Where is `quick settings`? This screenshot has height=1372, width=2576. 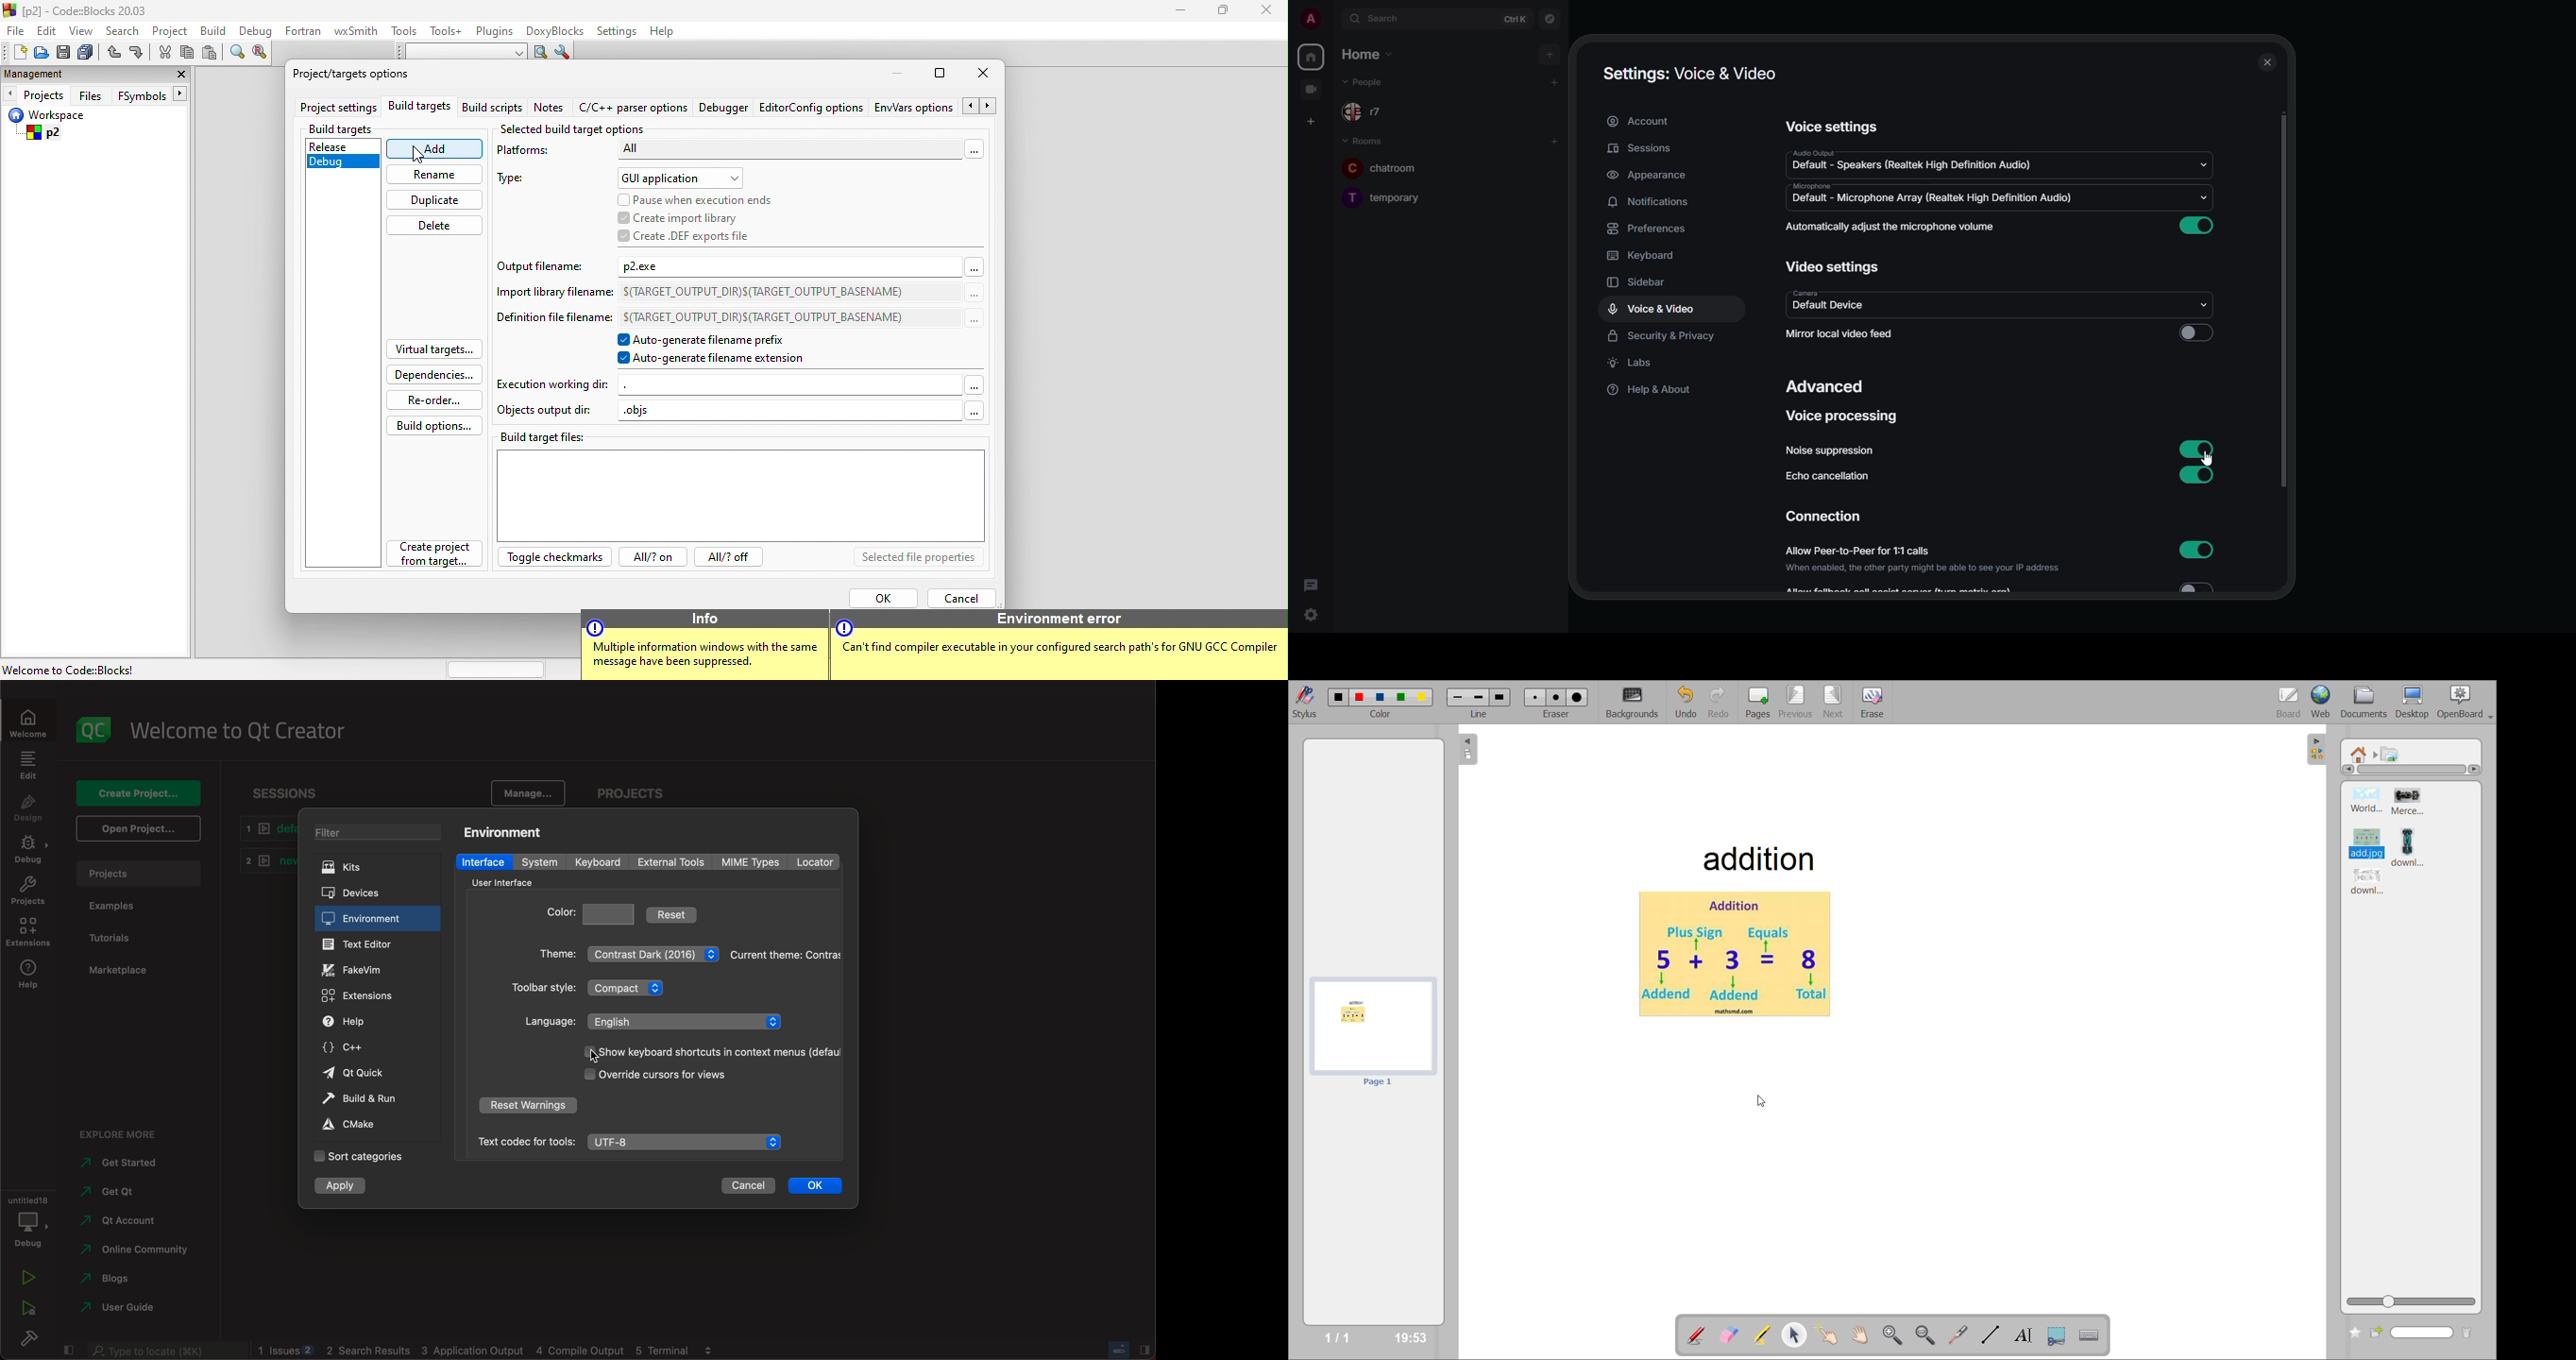
quick settings is located at coordinates (1313, 615).